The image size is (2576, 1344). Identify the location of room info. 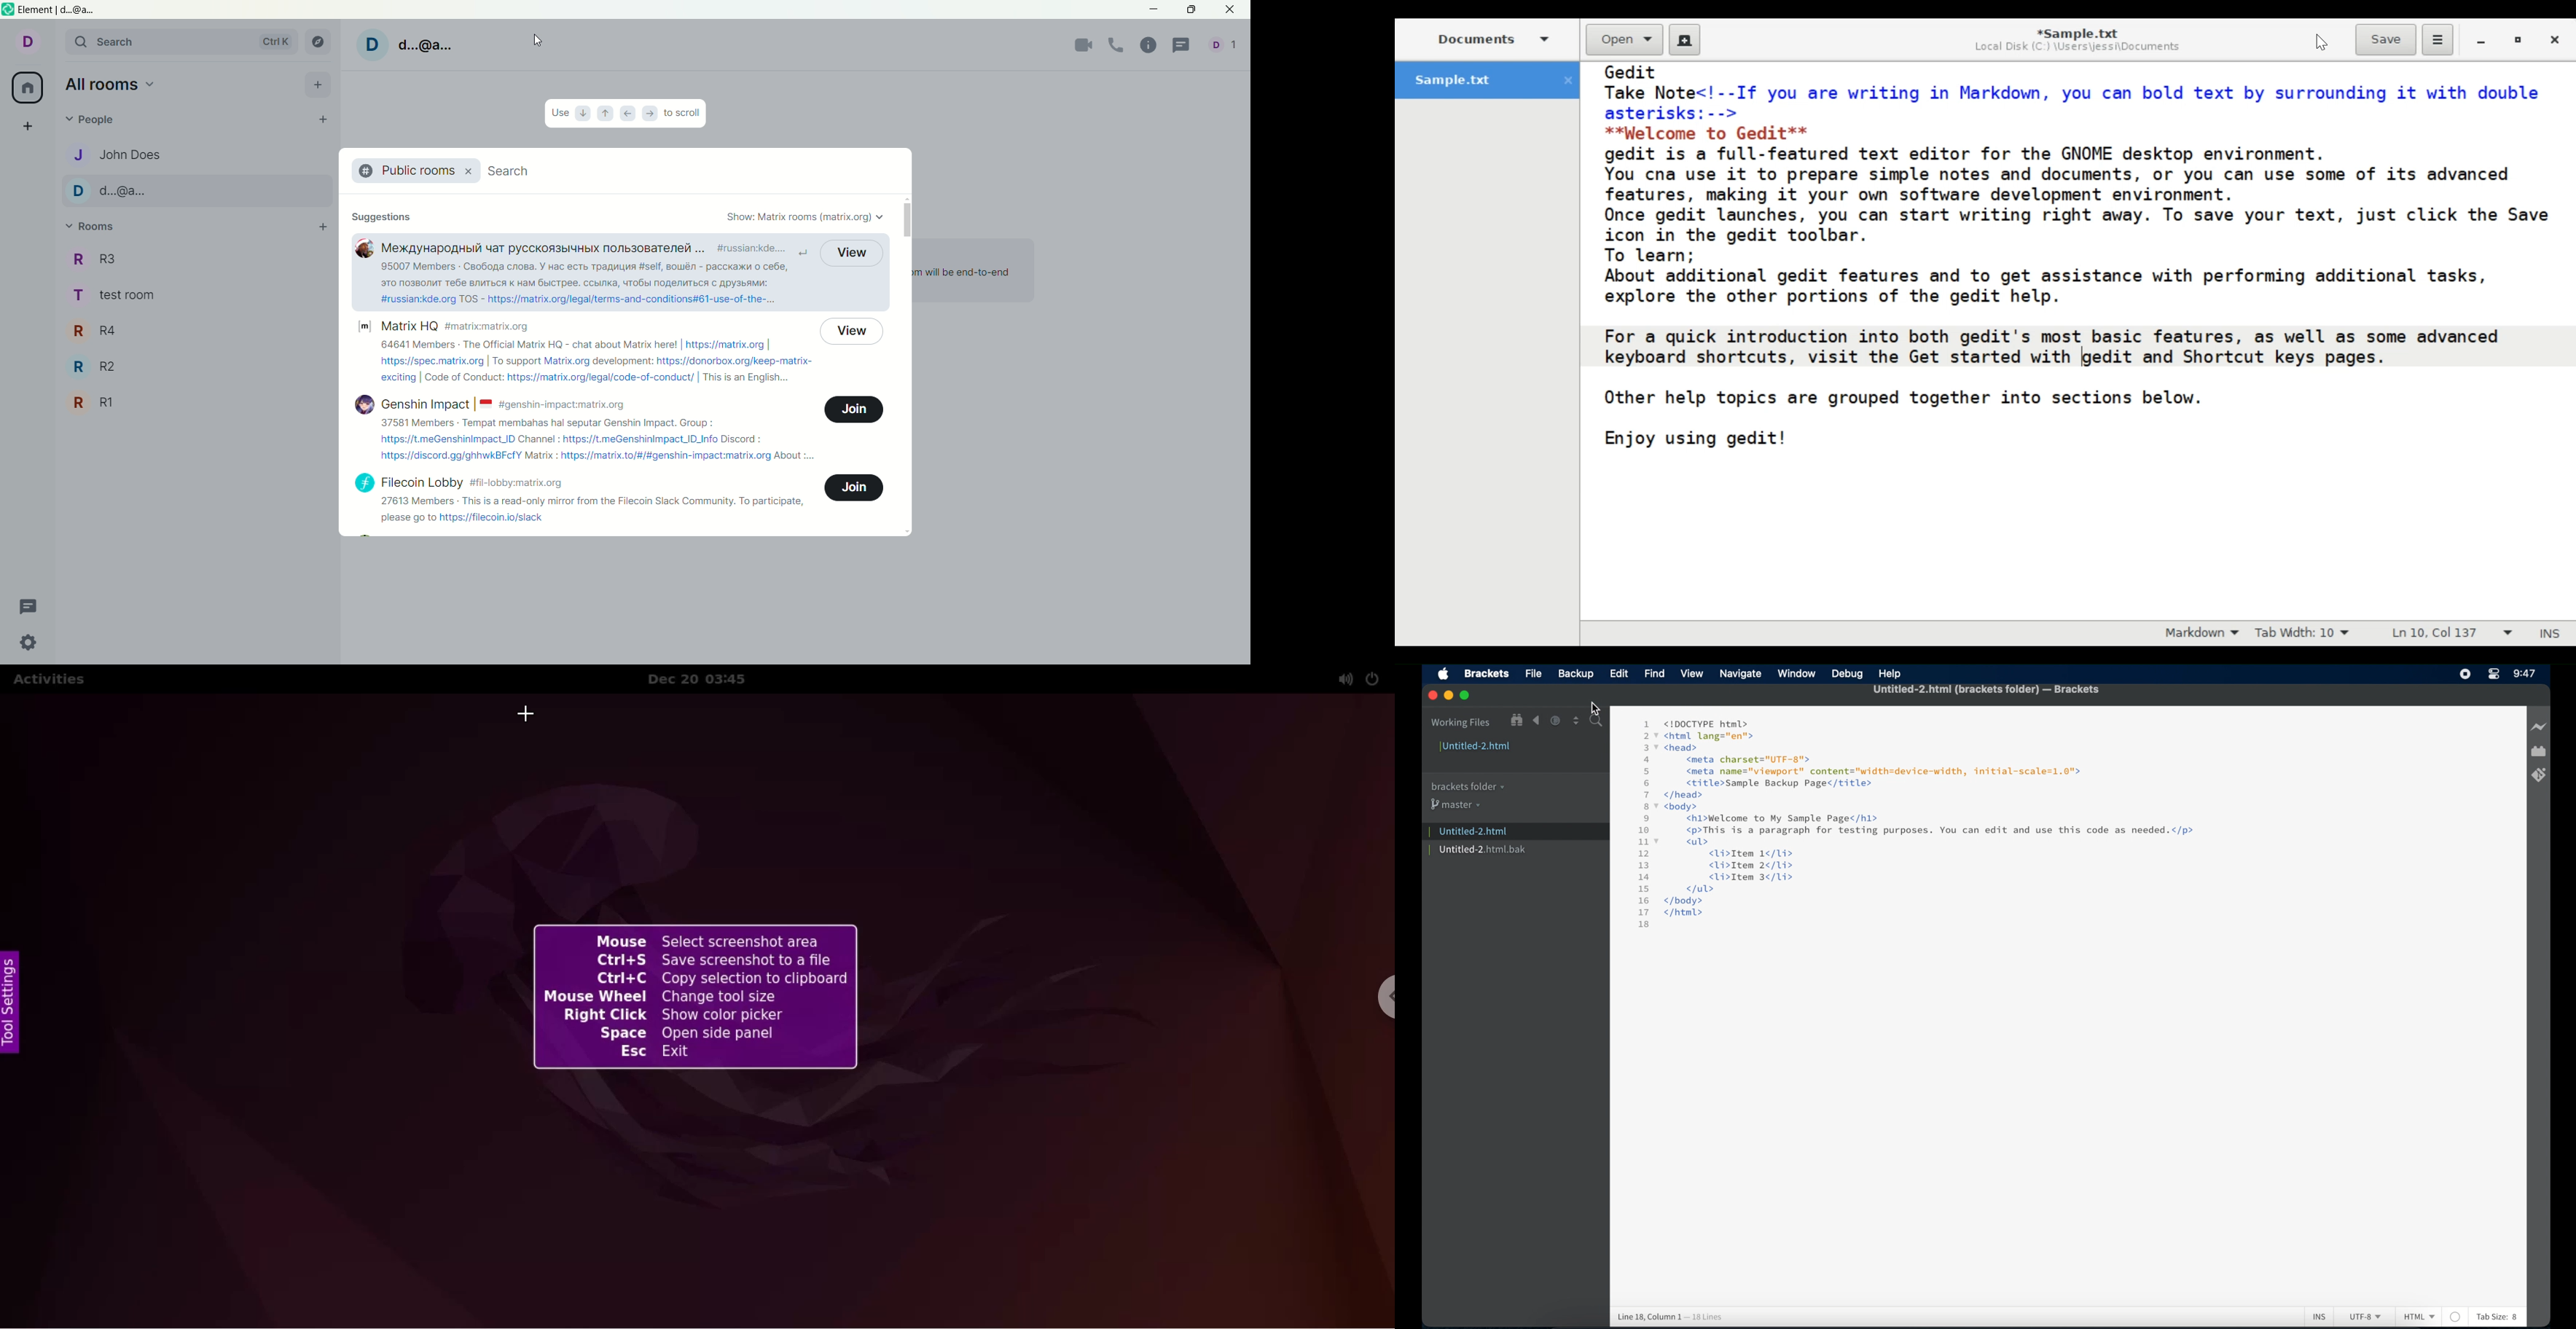
(1147, 46).